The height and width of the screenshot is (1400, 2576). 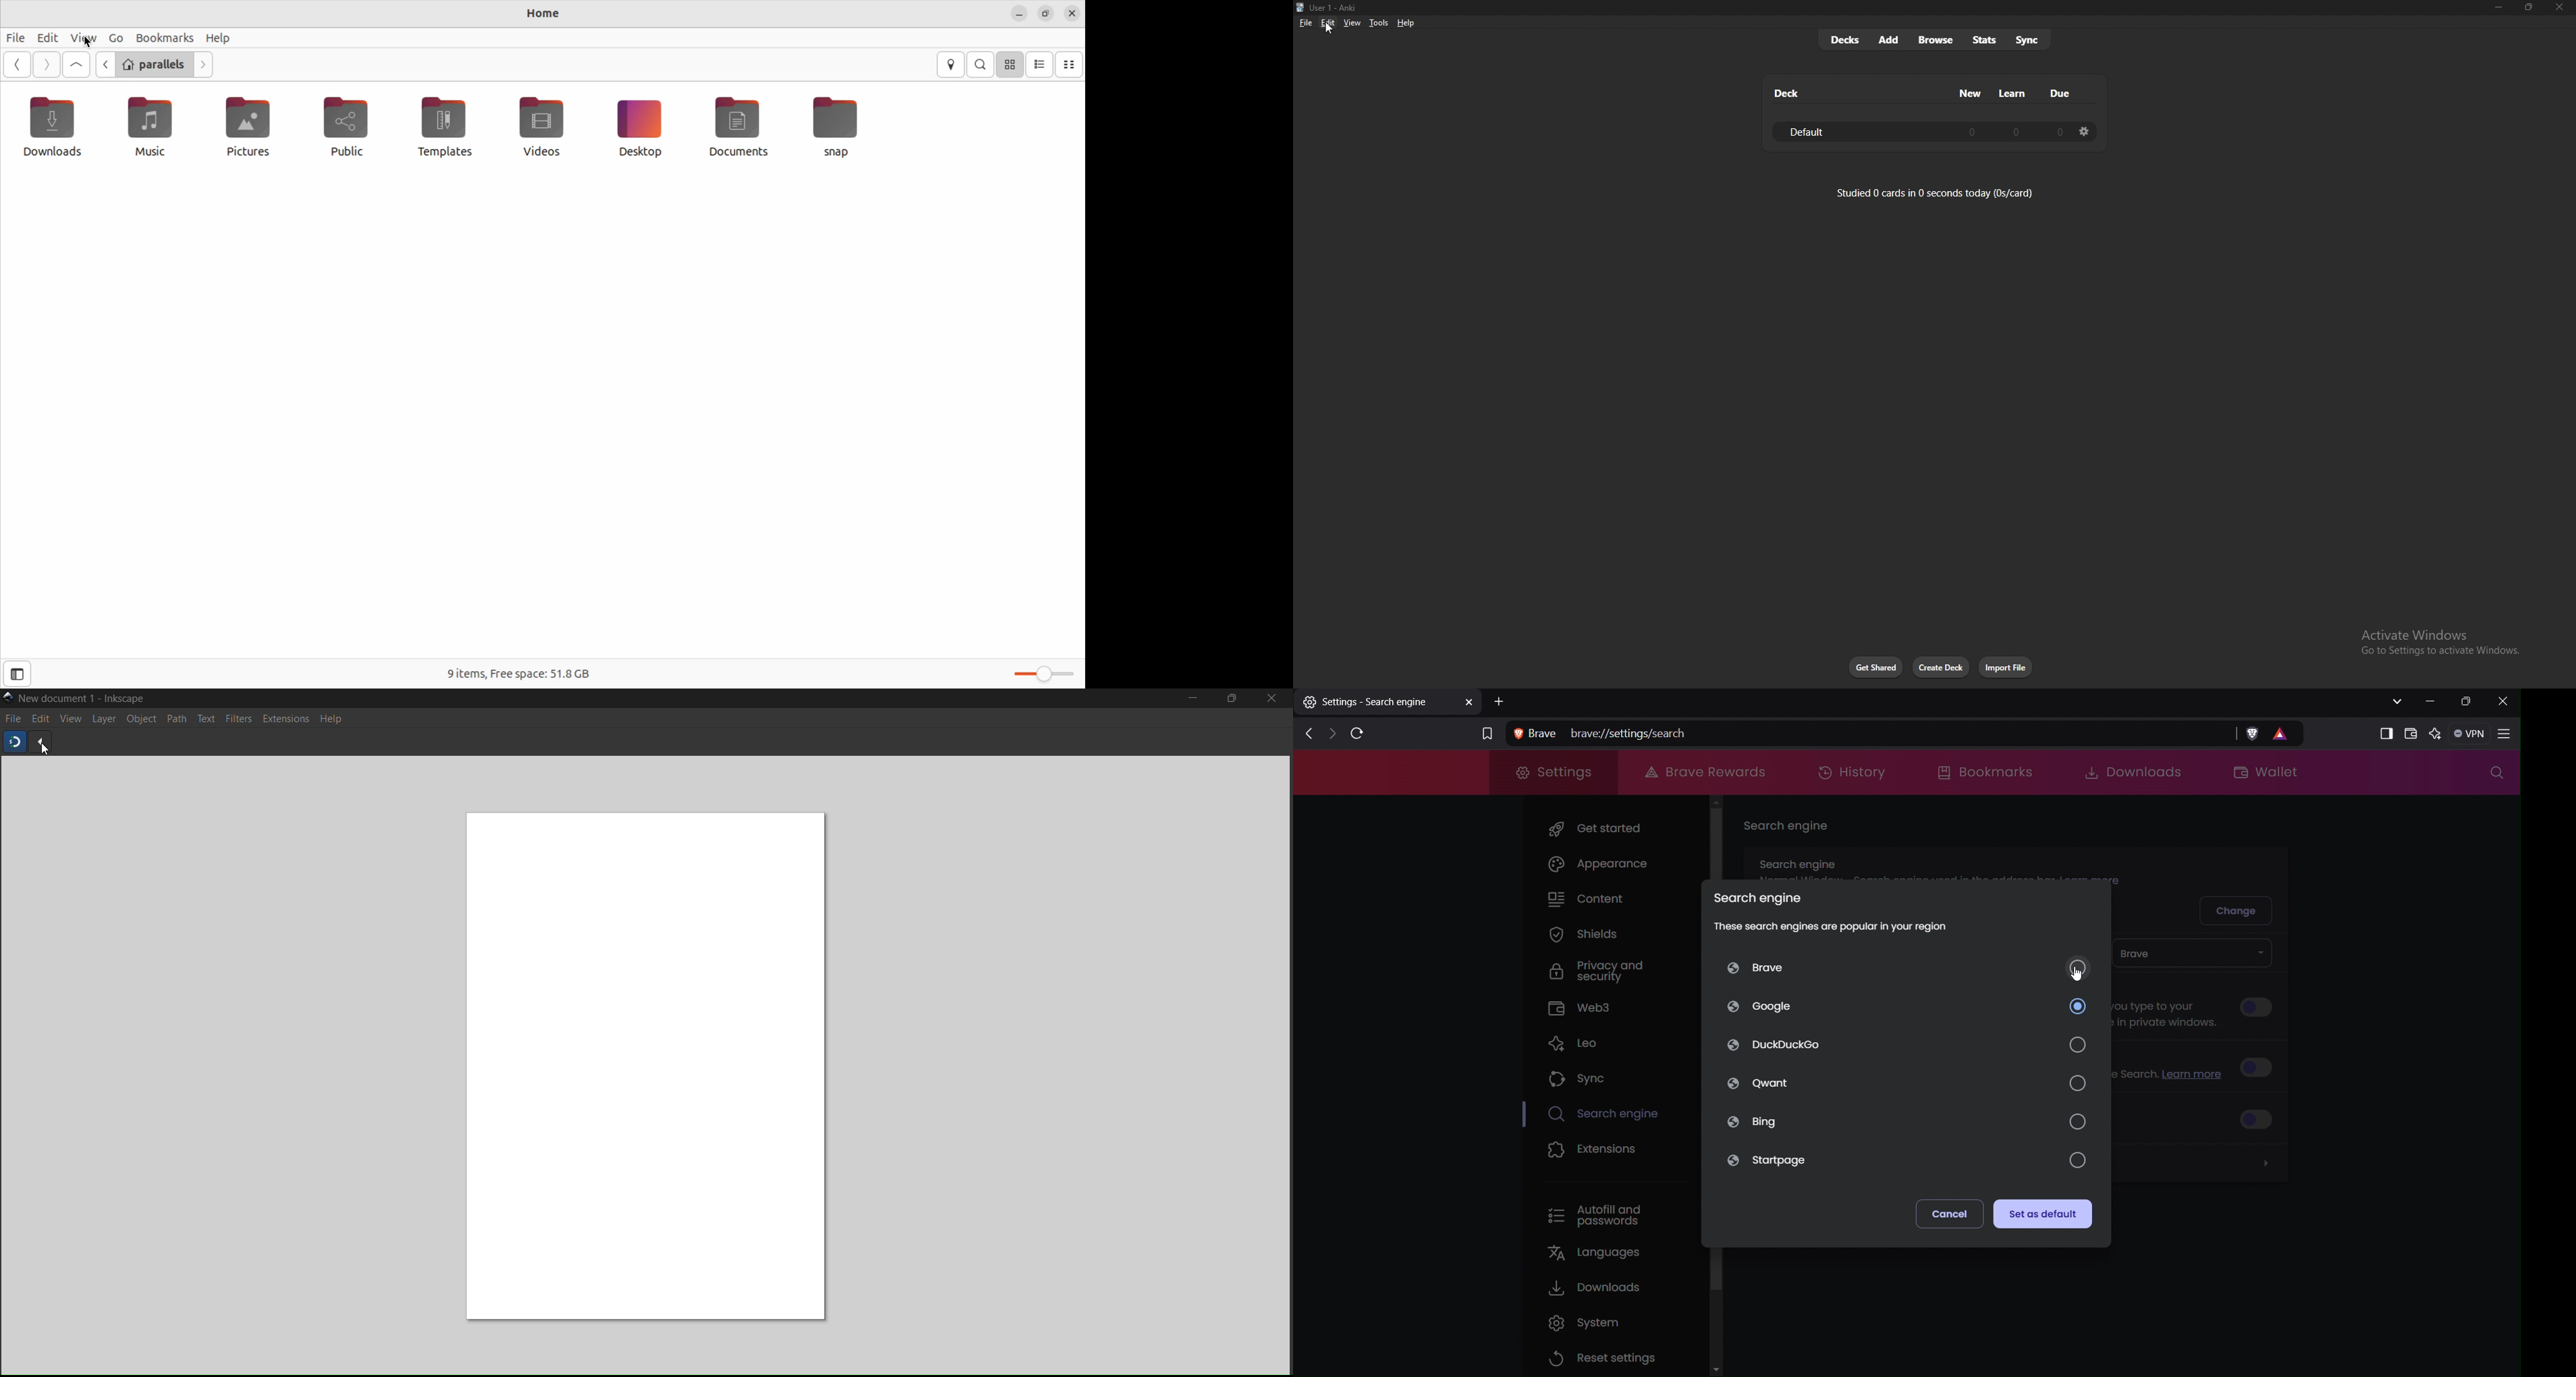 What do you see at coordinates (2016, 132) in the screenshot?
I see `0` at bounding box center [2016, 132].